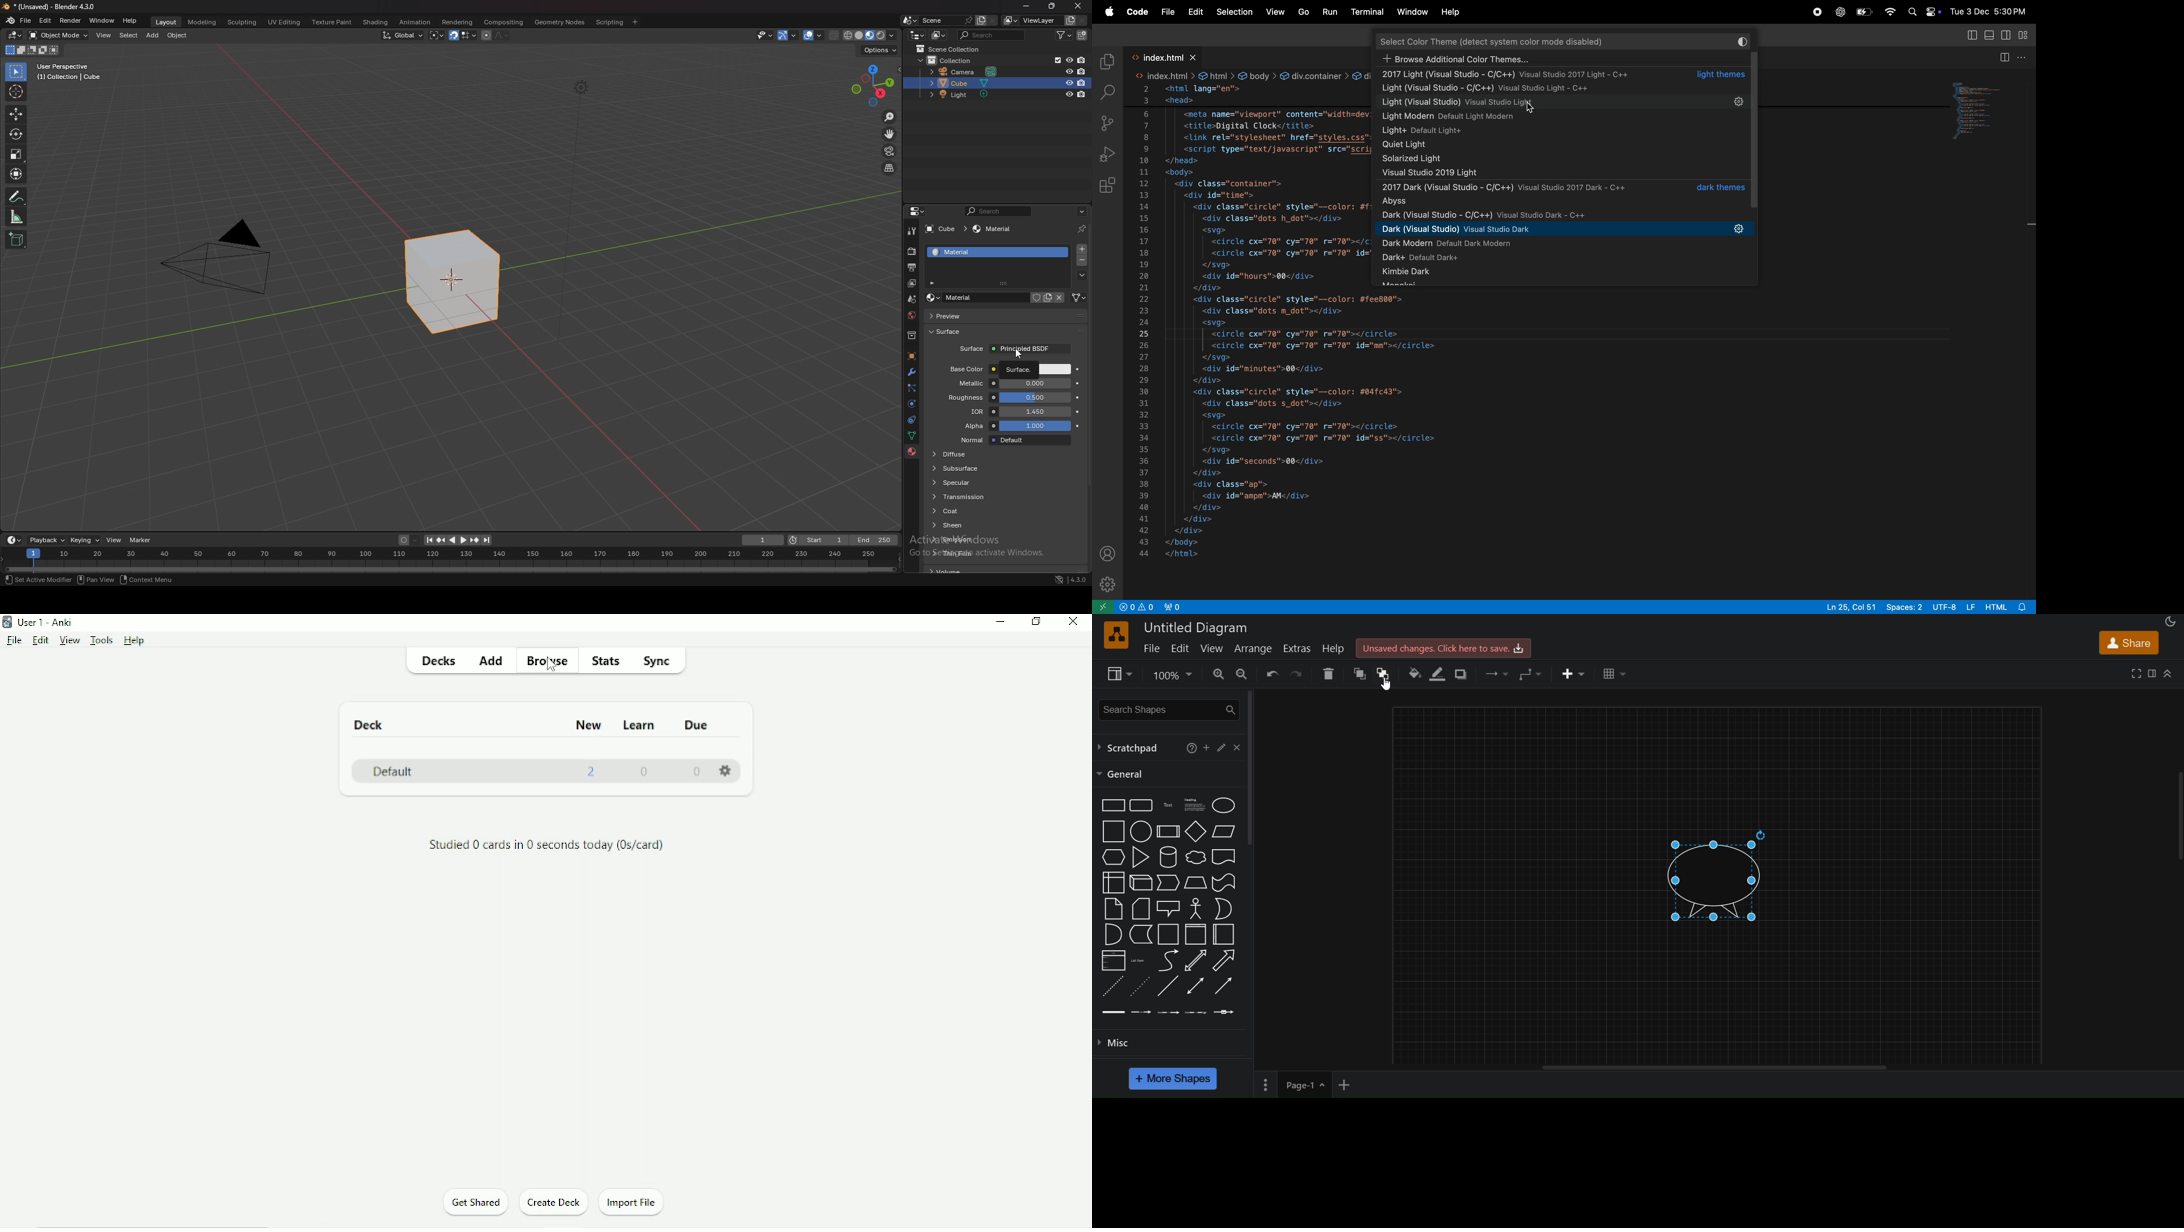 The image size is (2184, 1232). Describe the element at coordinates (1223, 745) in the screenshot. I see `` at that location.